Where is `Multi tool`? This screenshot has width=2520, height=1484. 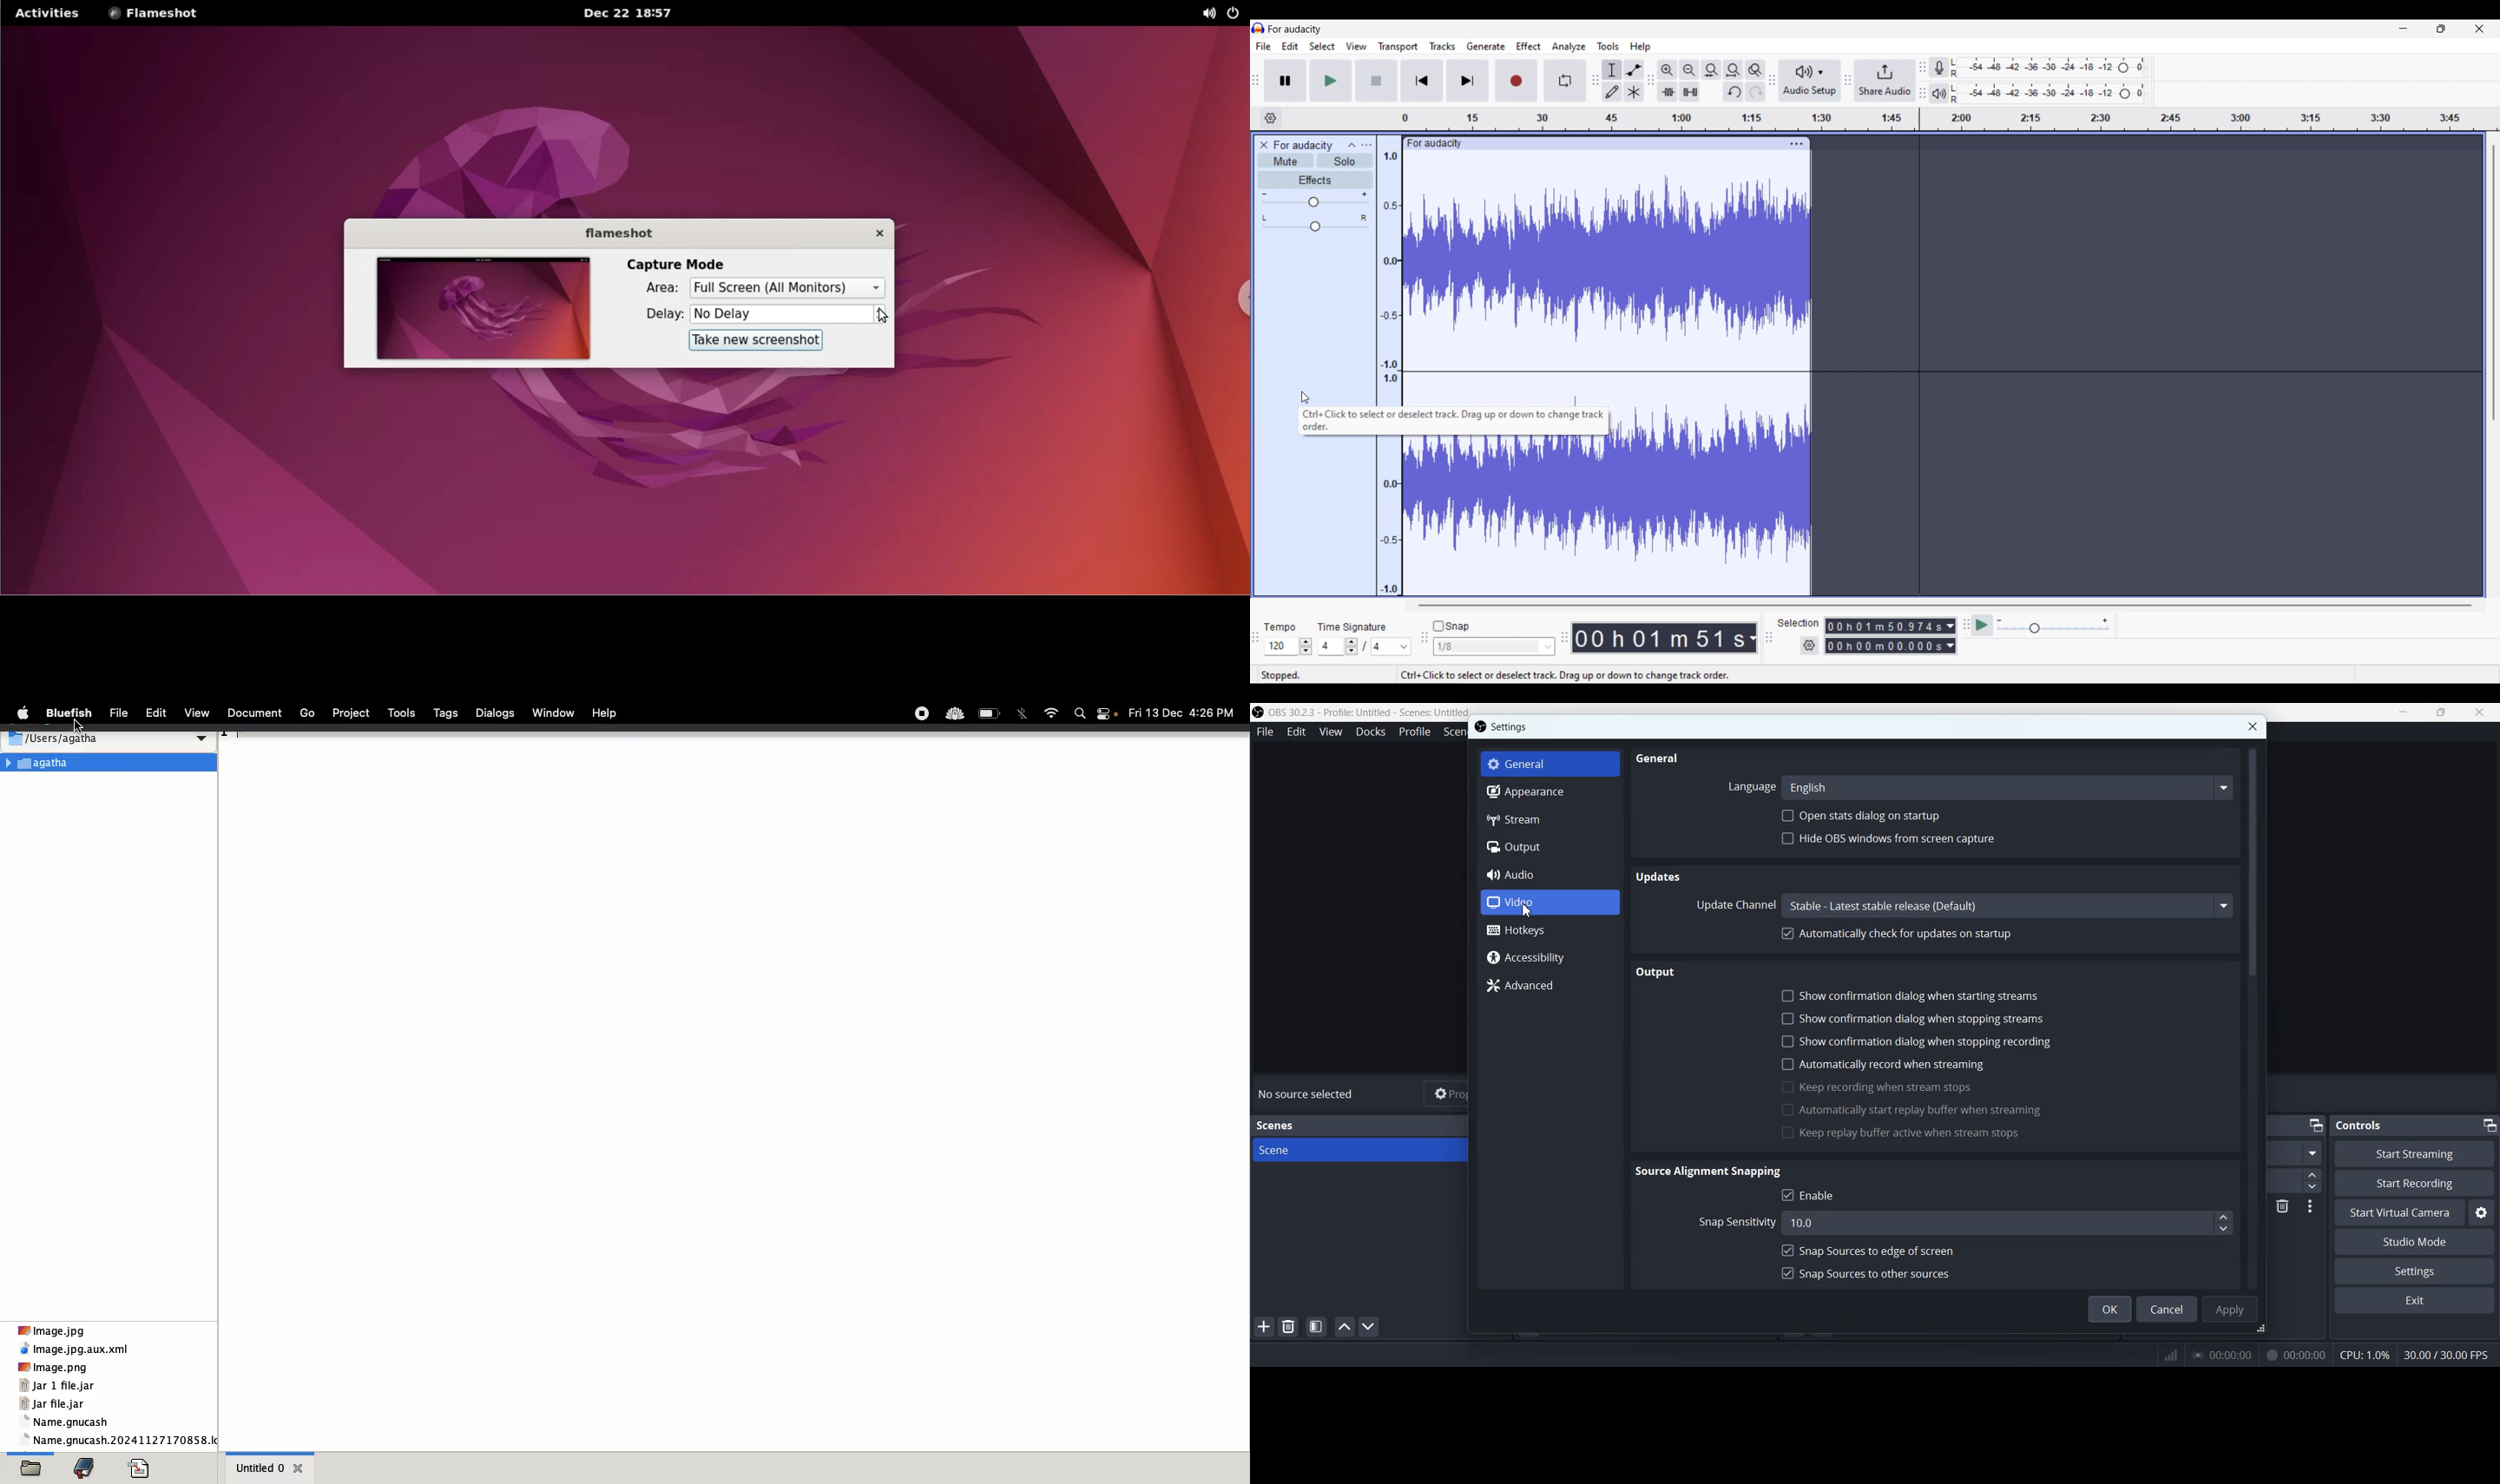 Multi tool is located at coordinates (1634, 92).